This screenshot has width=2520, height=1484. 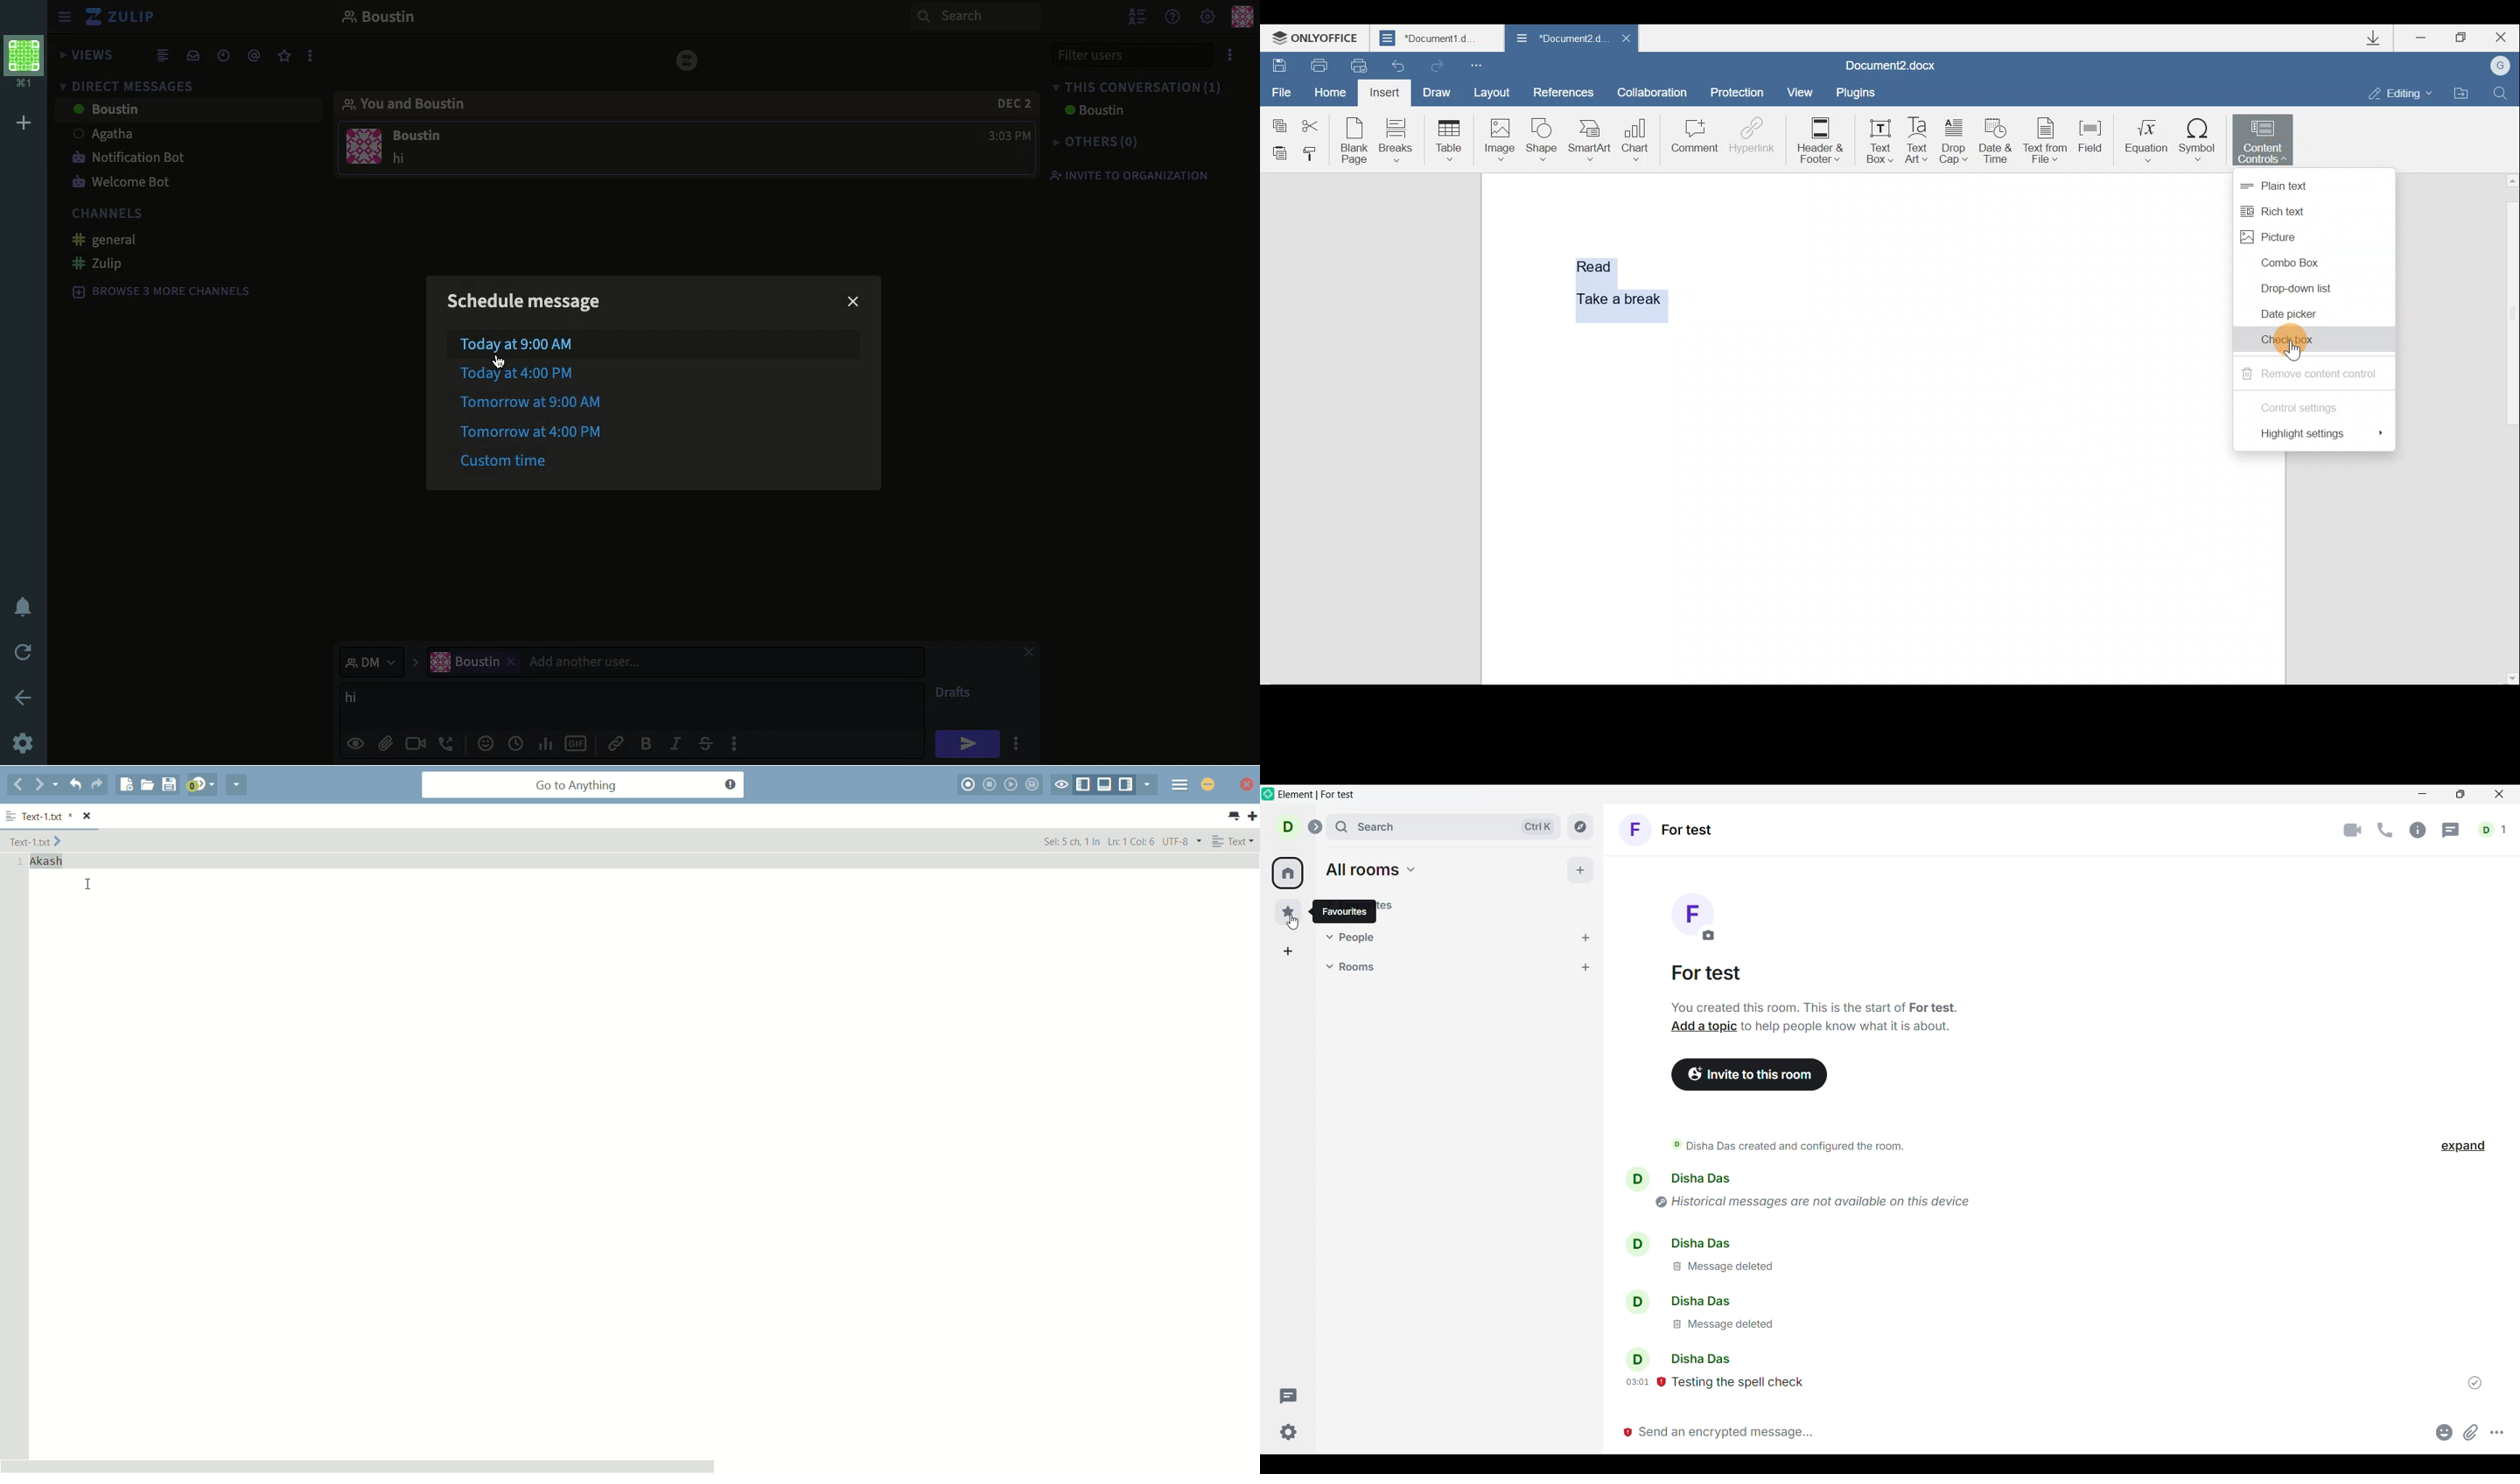 I want to click on Message box, so click(x=2026, y=1432).